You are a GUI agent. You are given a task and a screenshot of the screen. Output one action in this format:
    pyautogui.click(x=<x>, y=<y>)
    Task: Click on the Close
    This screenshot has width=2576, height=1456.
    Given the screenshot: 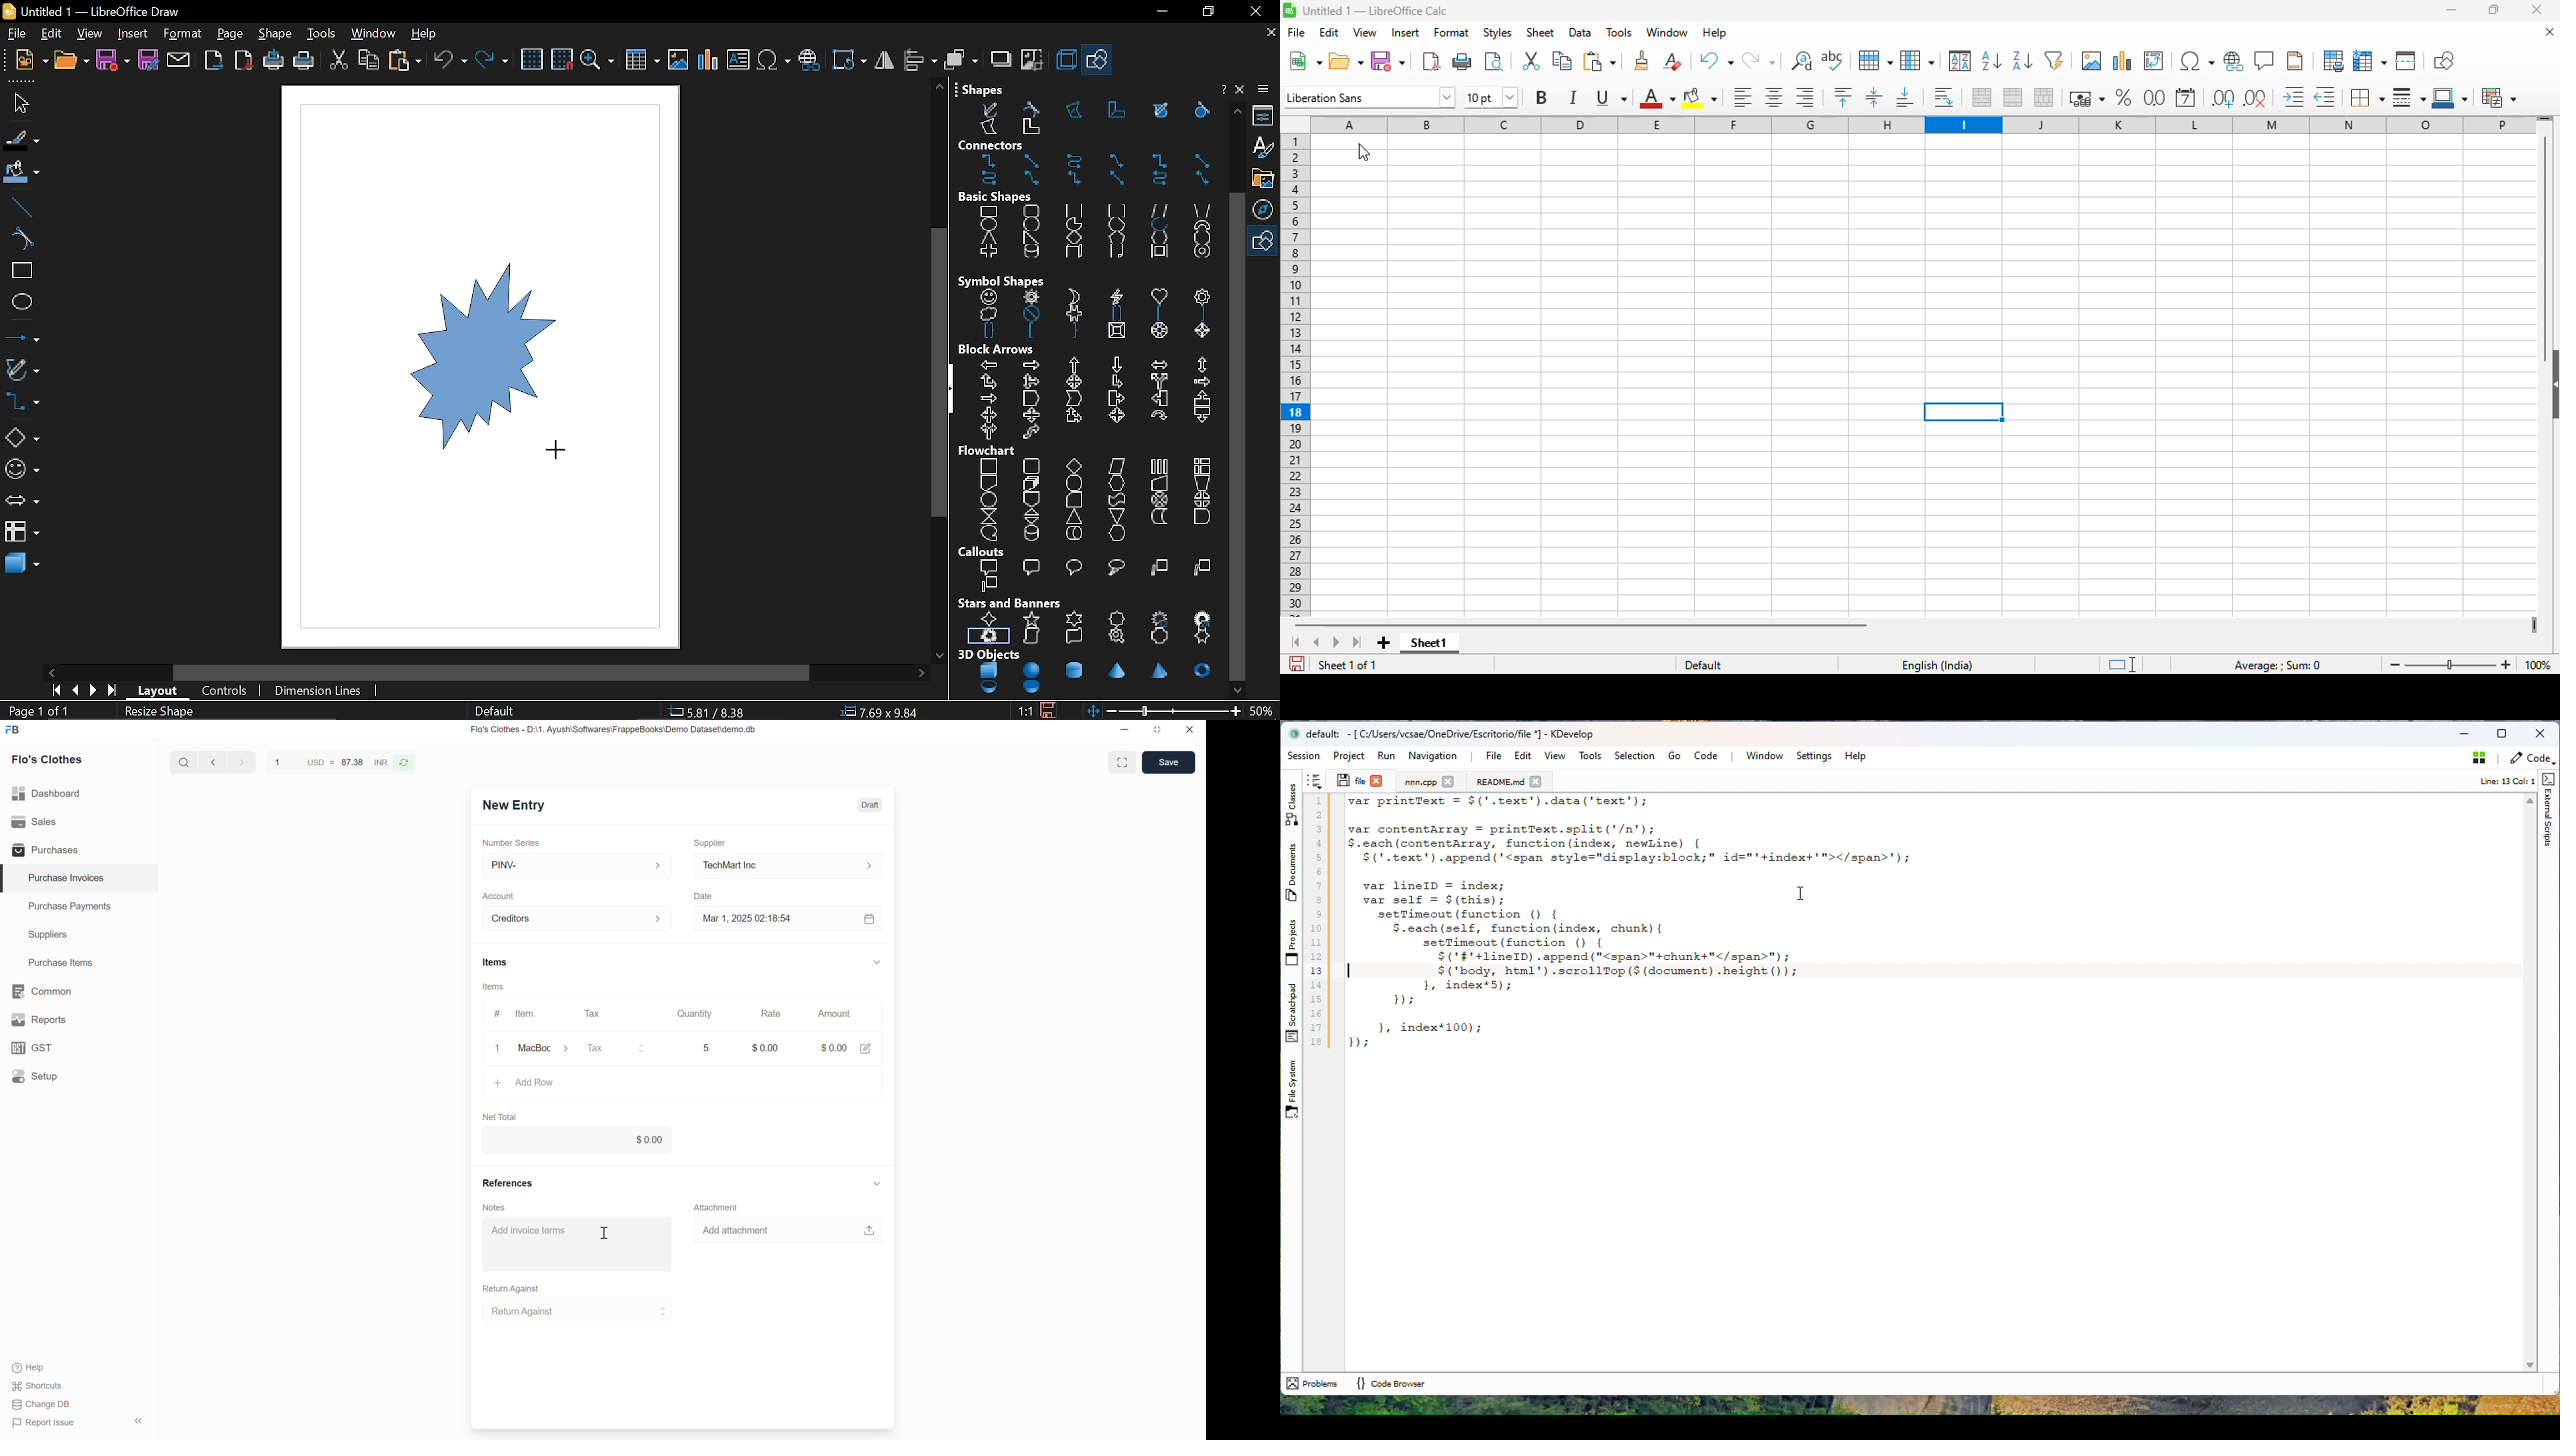 What is the action you would take?
    pyautogui.click(x=1221, y=89)
    